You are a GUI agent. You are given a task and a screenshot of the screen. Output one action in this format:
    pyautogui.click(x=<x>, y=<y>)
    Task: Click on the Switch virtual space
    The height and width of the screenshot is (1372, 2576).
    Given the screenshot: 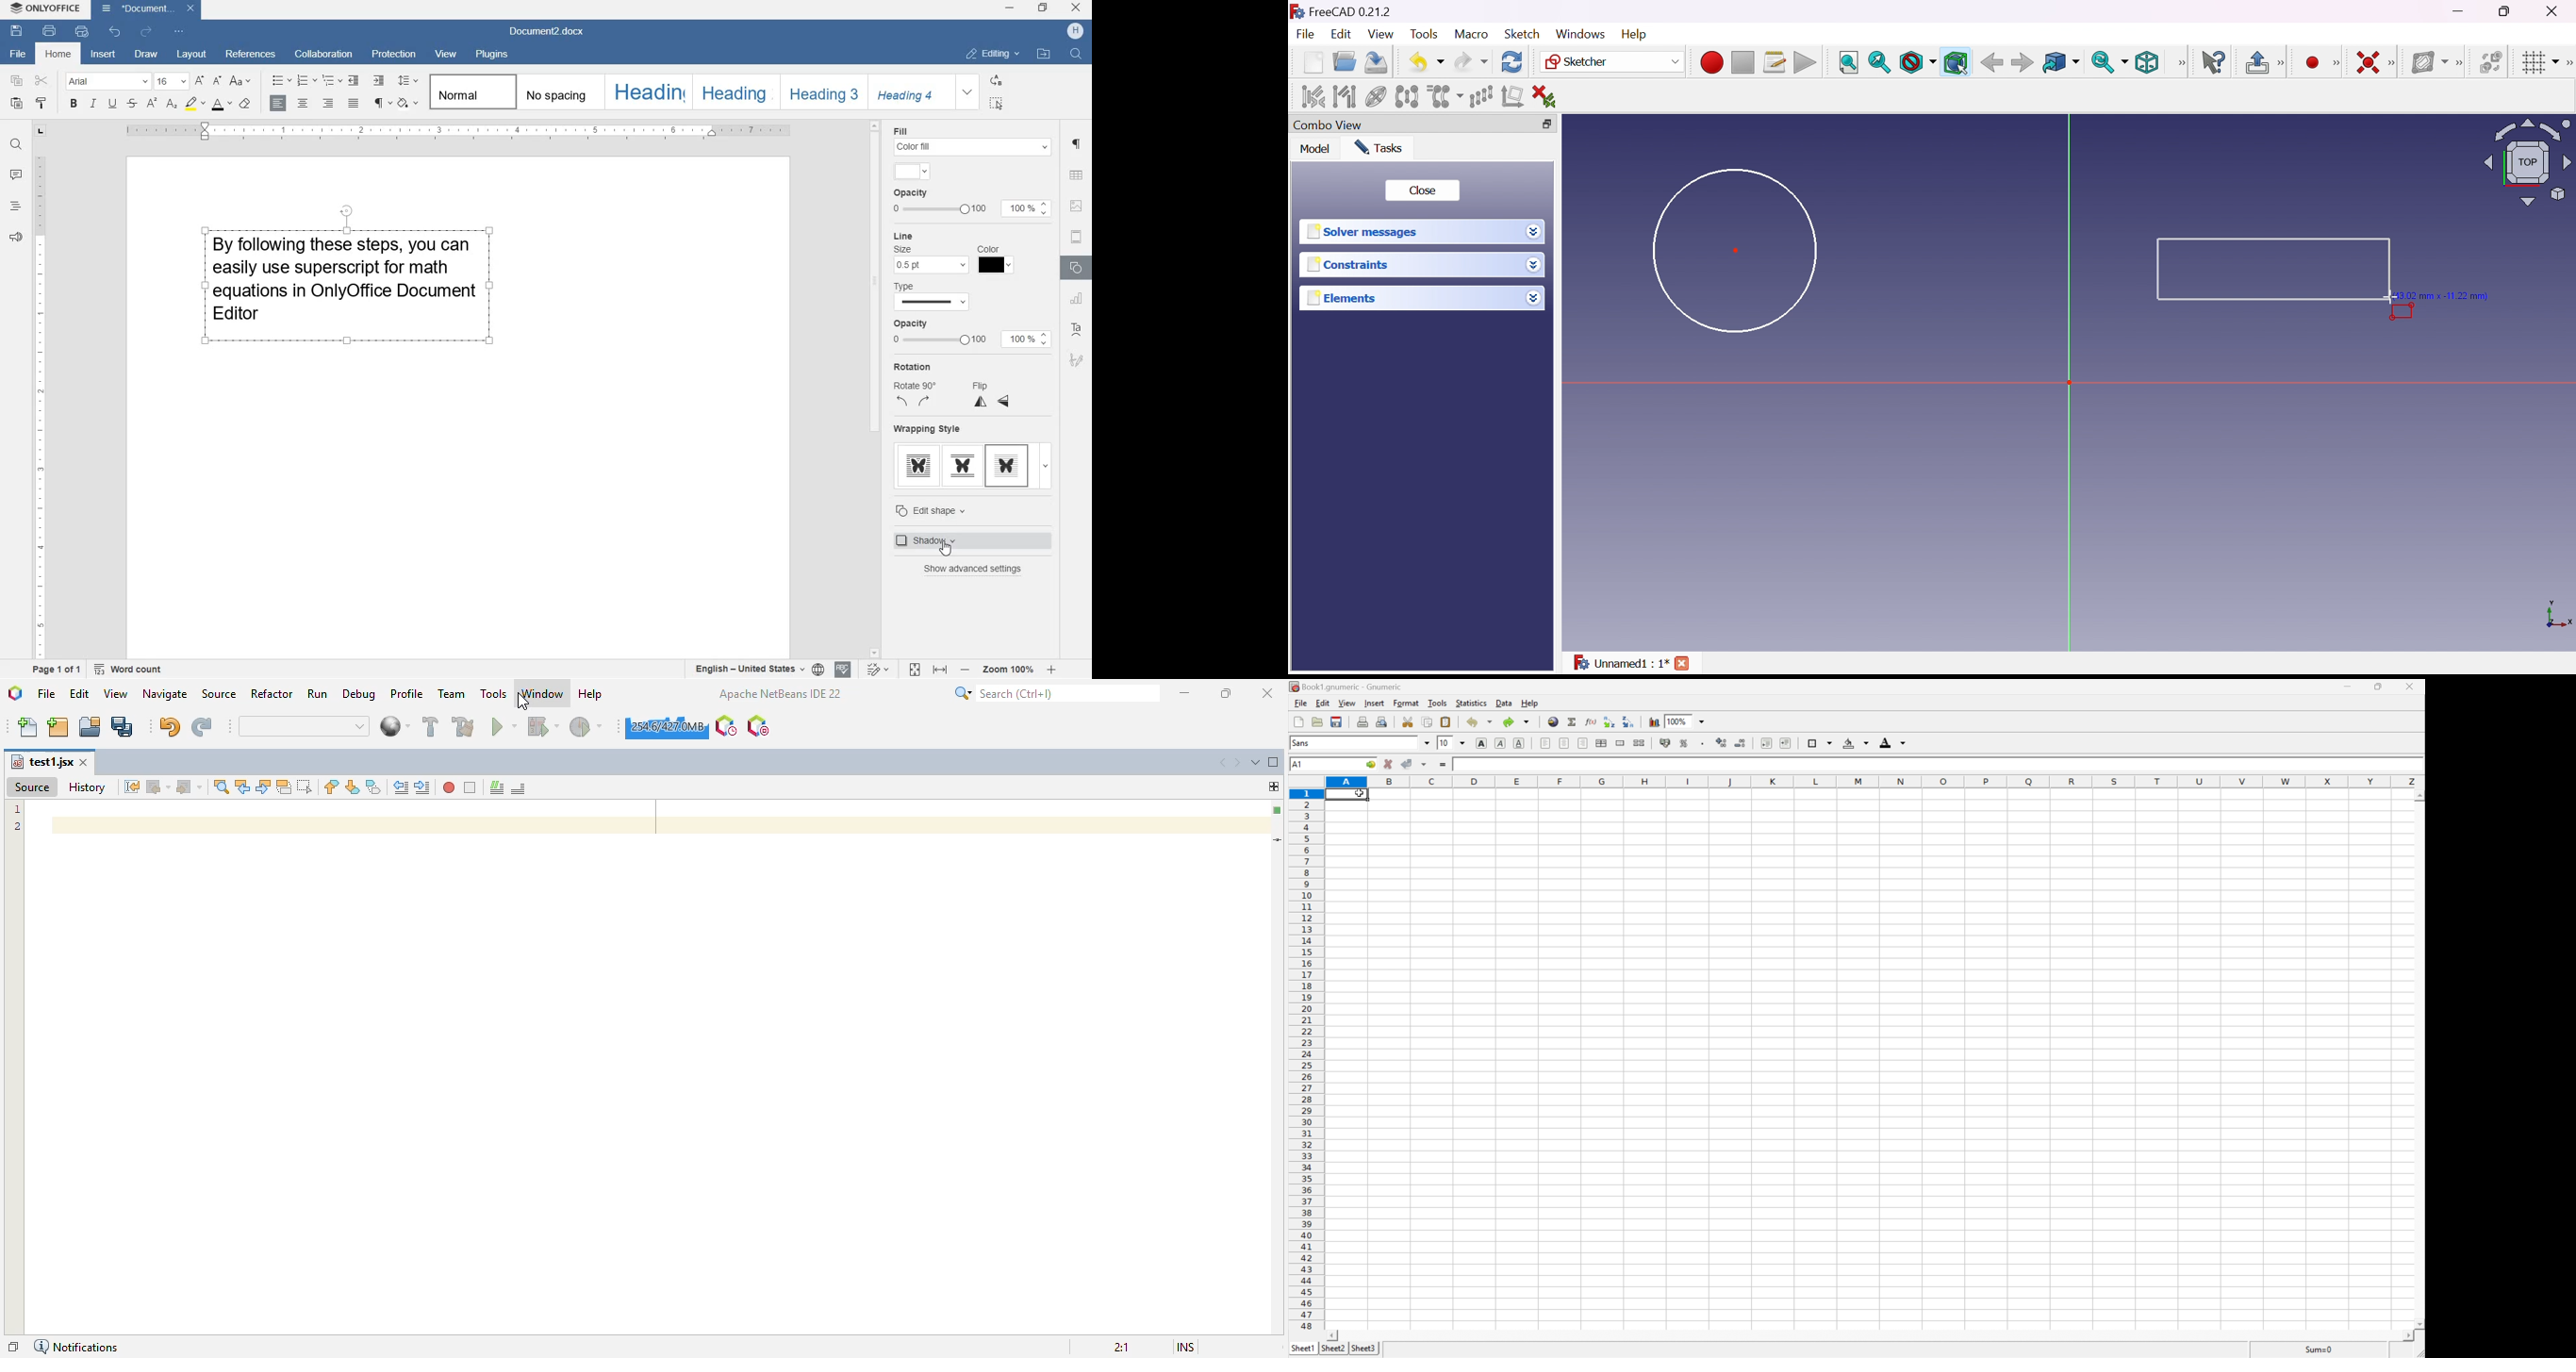 What is the action you would take?
    pyautogui.click(x=2493, y=62)
    